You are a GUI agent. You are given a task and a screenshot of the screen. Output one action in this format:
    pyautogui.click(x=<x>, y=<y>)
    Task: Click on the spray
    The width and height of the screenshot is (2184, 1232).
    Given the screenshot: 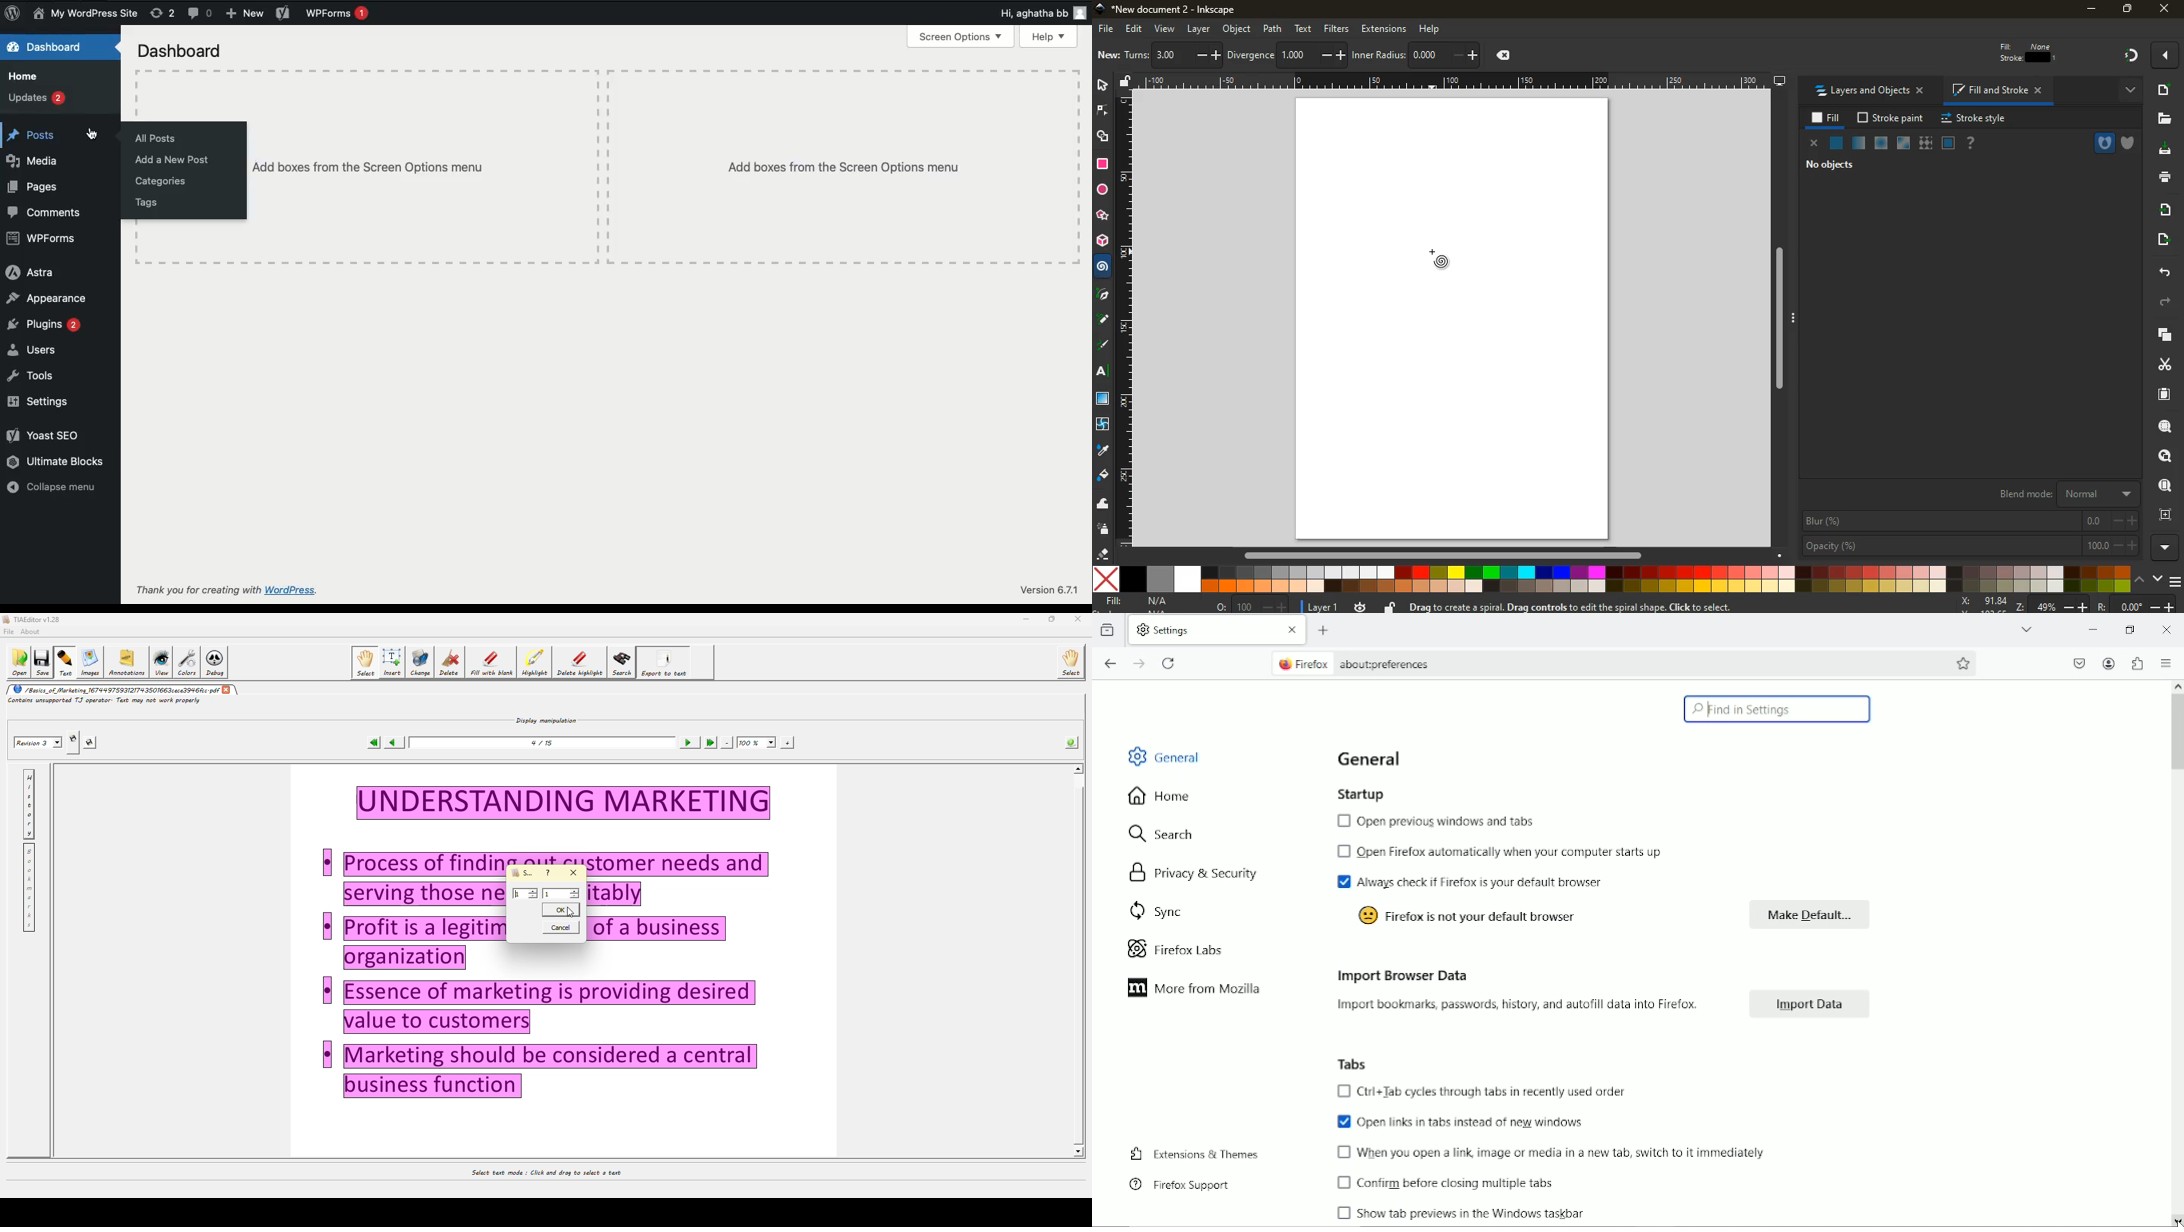 What is the action you would take?
    pyautogui.click(x=1102, y=532)
    